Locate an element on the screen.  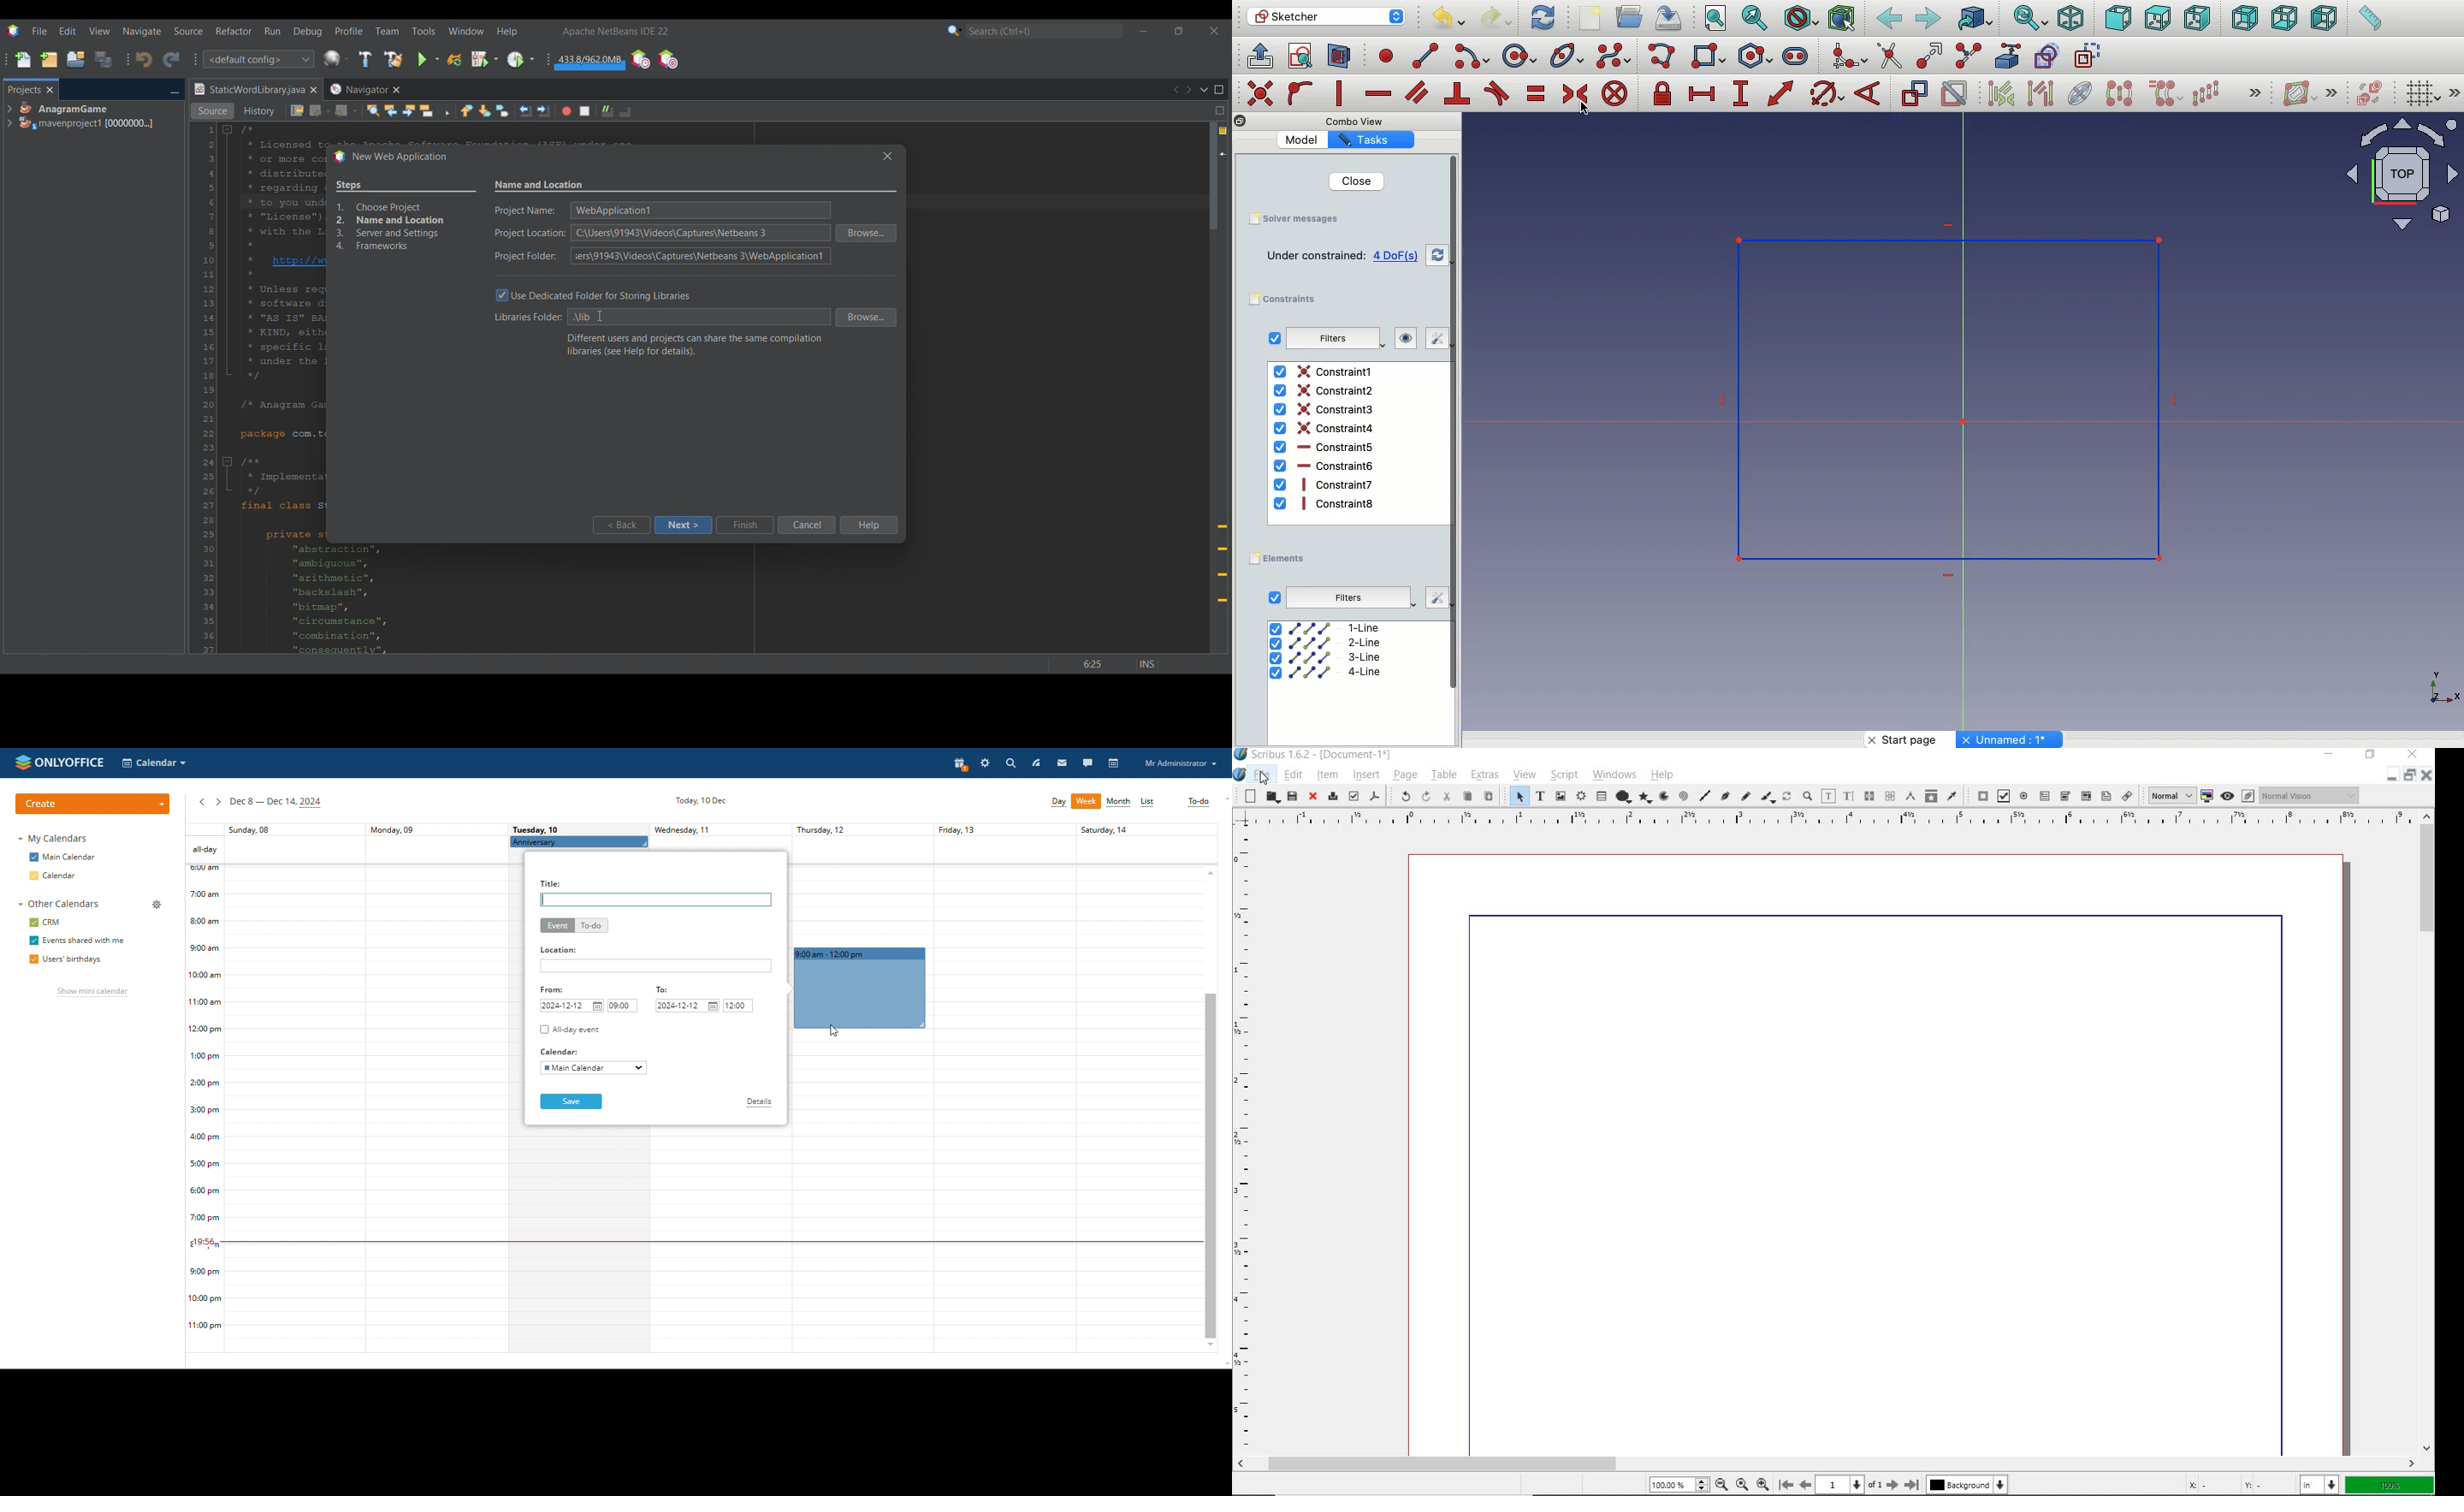
save as pdf is located at coordinates (1372, 797).